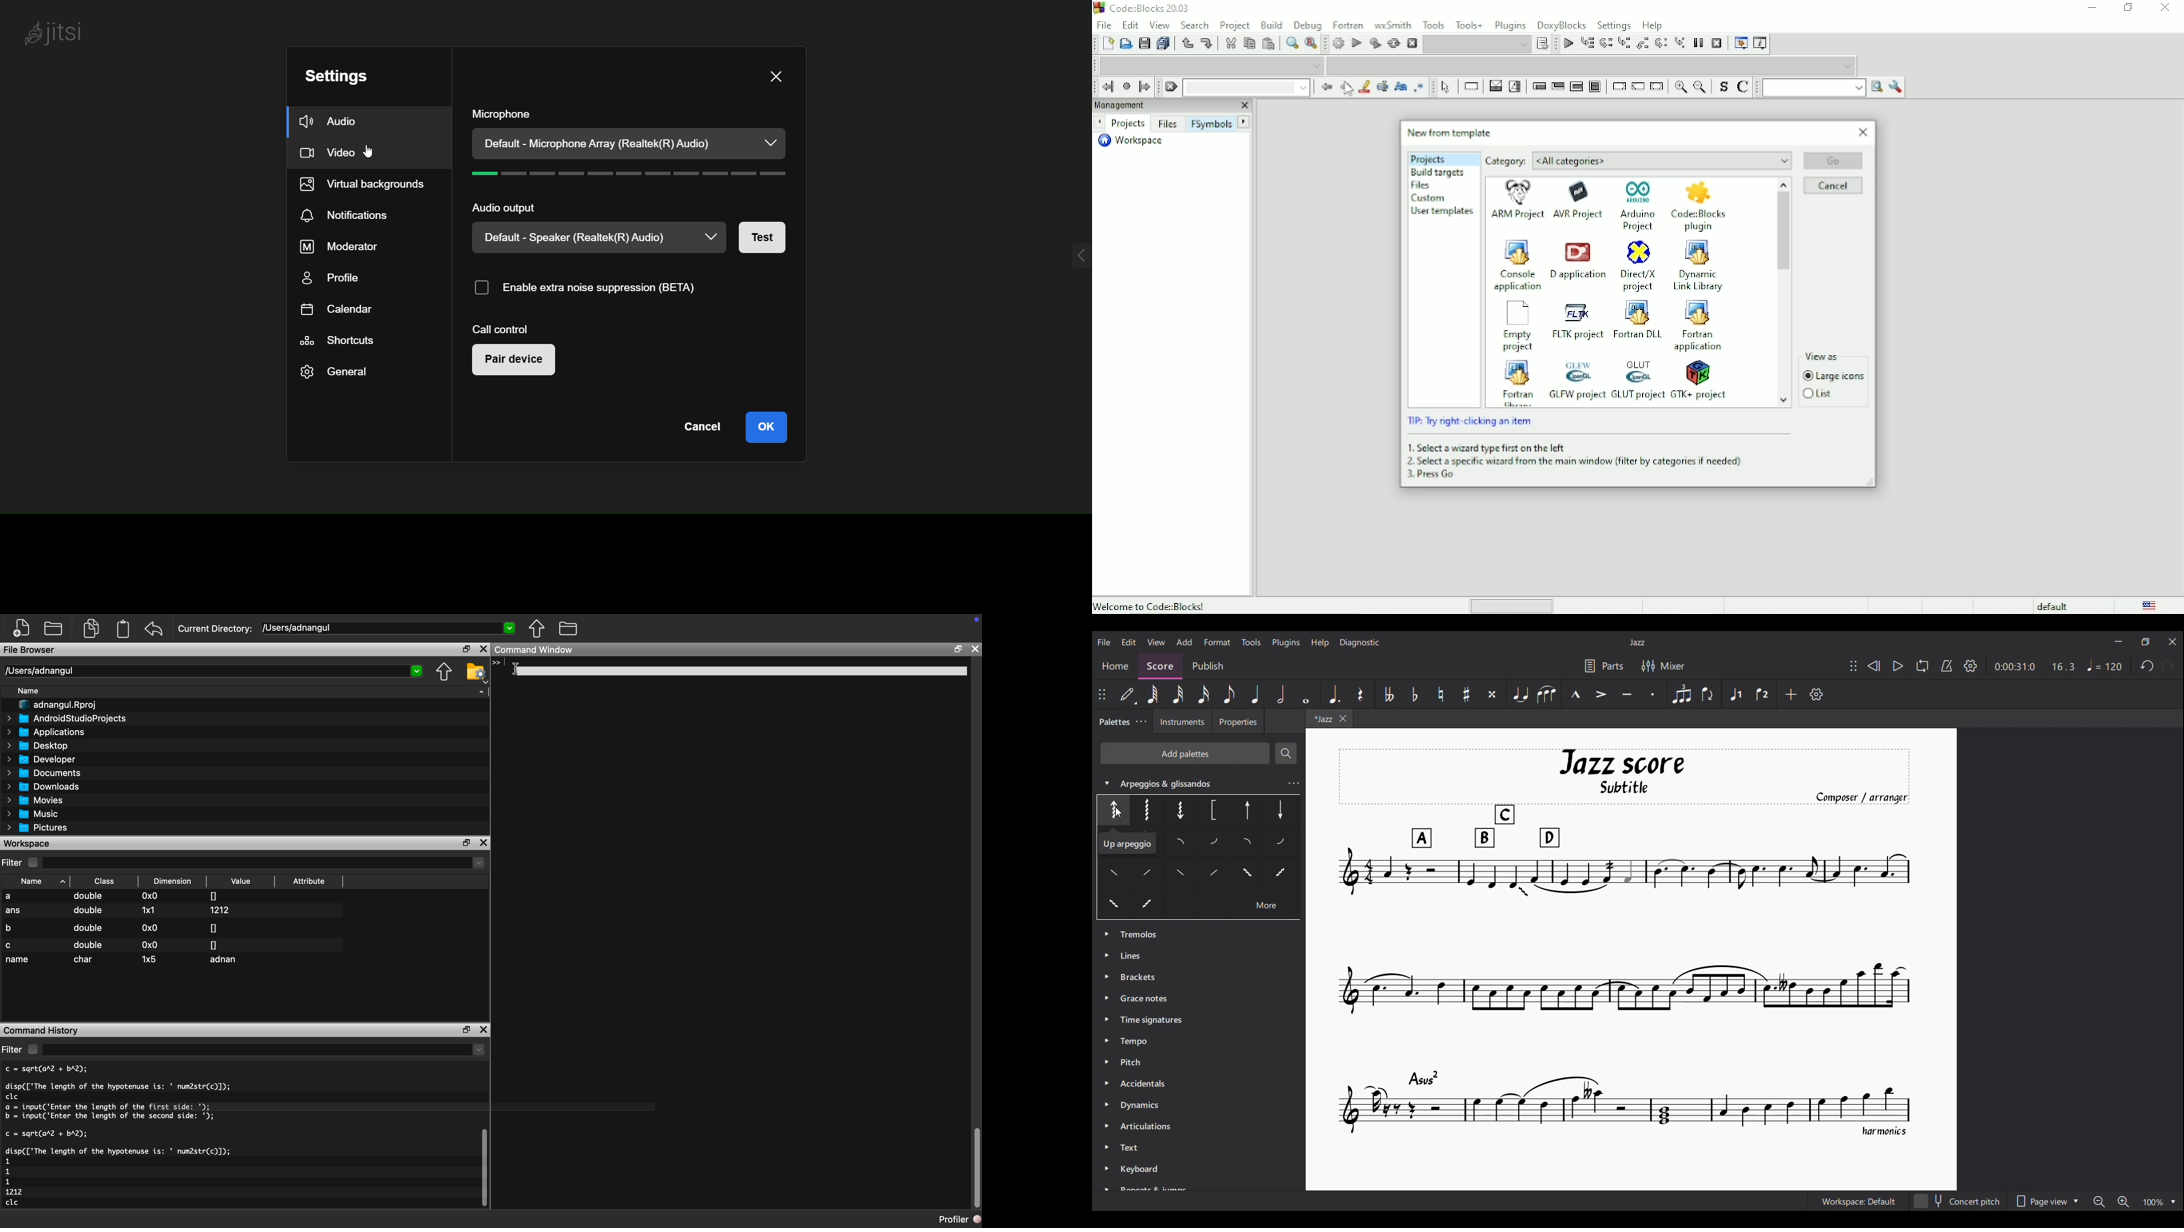 Image resolution: width=2184 pixels, height=1232 pixels. I want to click on Music, so click(37, 814).